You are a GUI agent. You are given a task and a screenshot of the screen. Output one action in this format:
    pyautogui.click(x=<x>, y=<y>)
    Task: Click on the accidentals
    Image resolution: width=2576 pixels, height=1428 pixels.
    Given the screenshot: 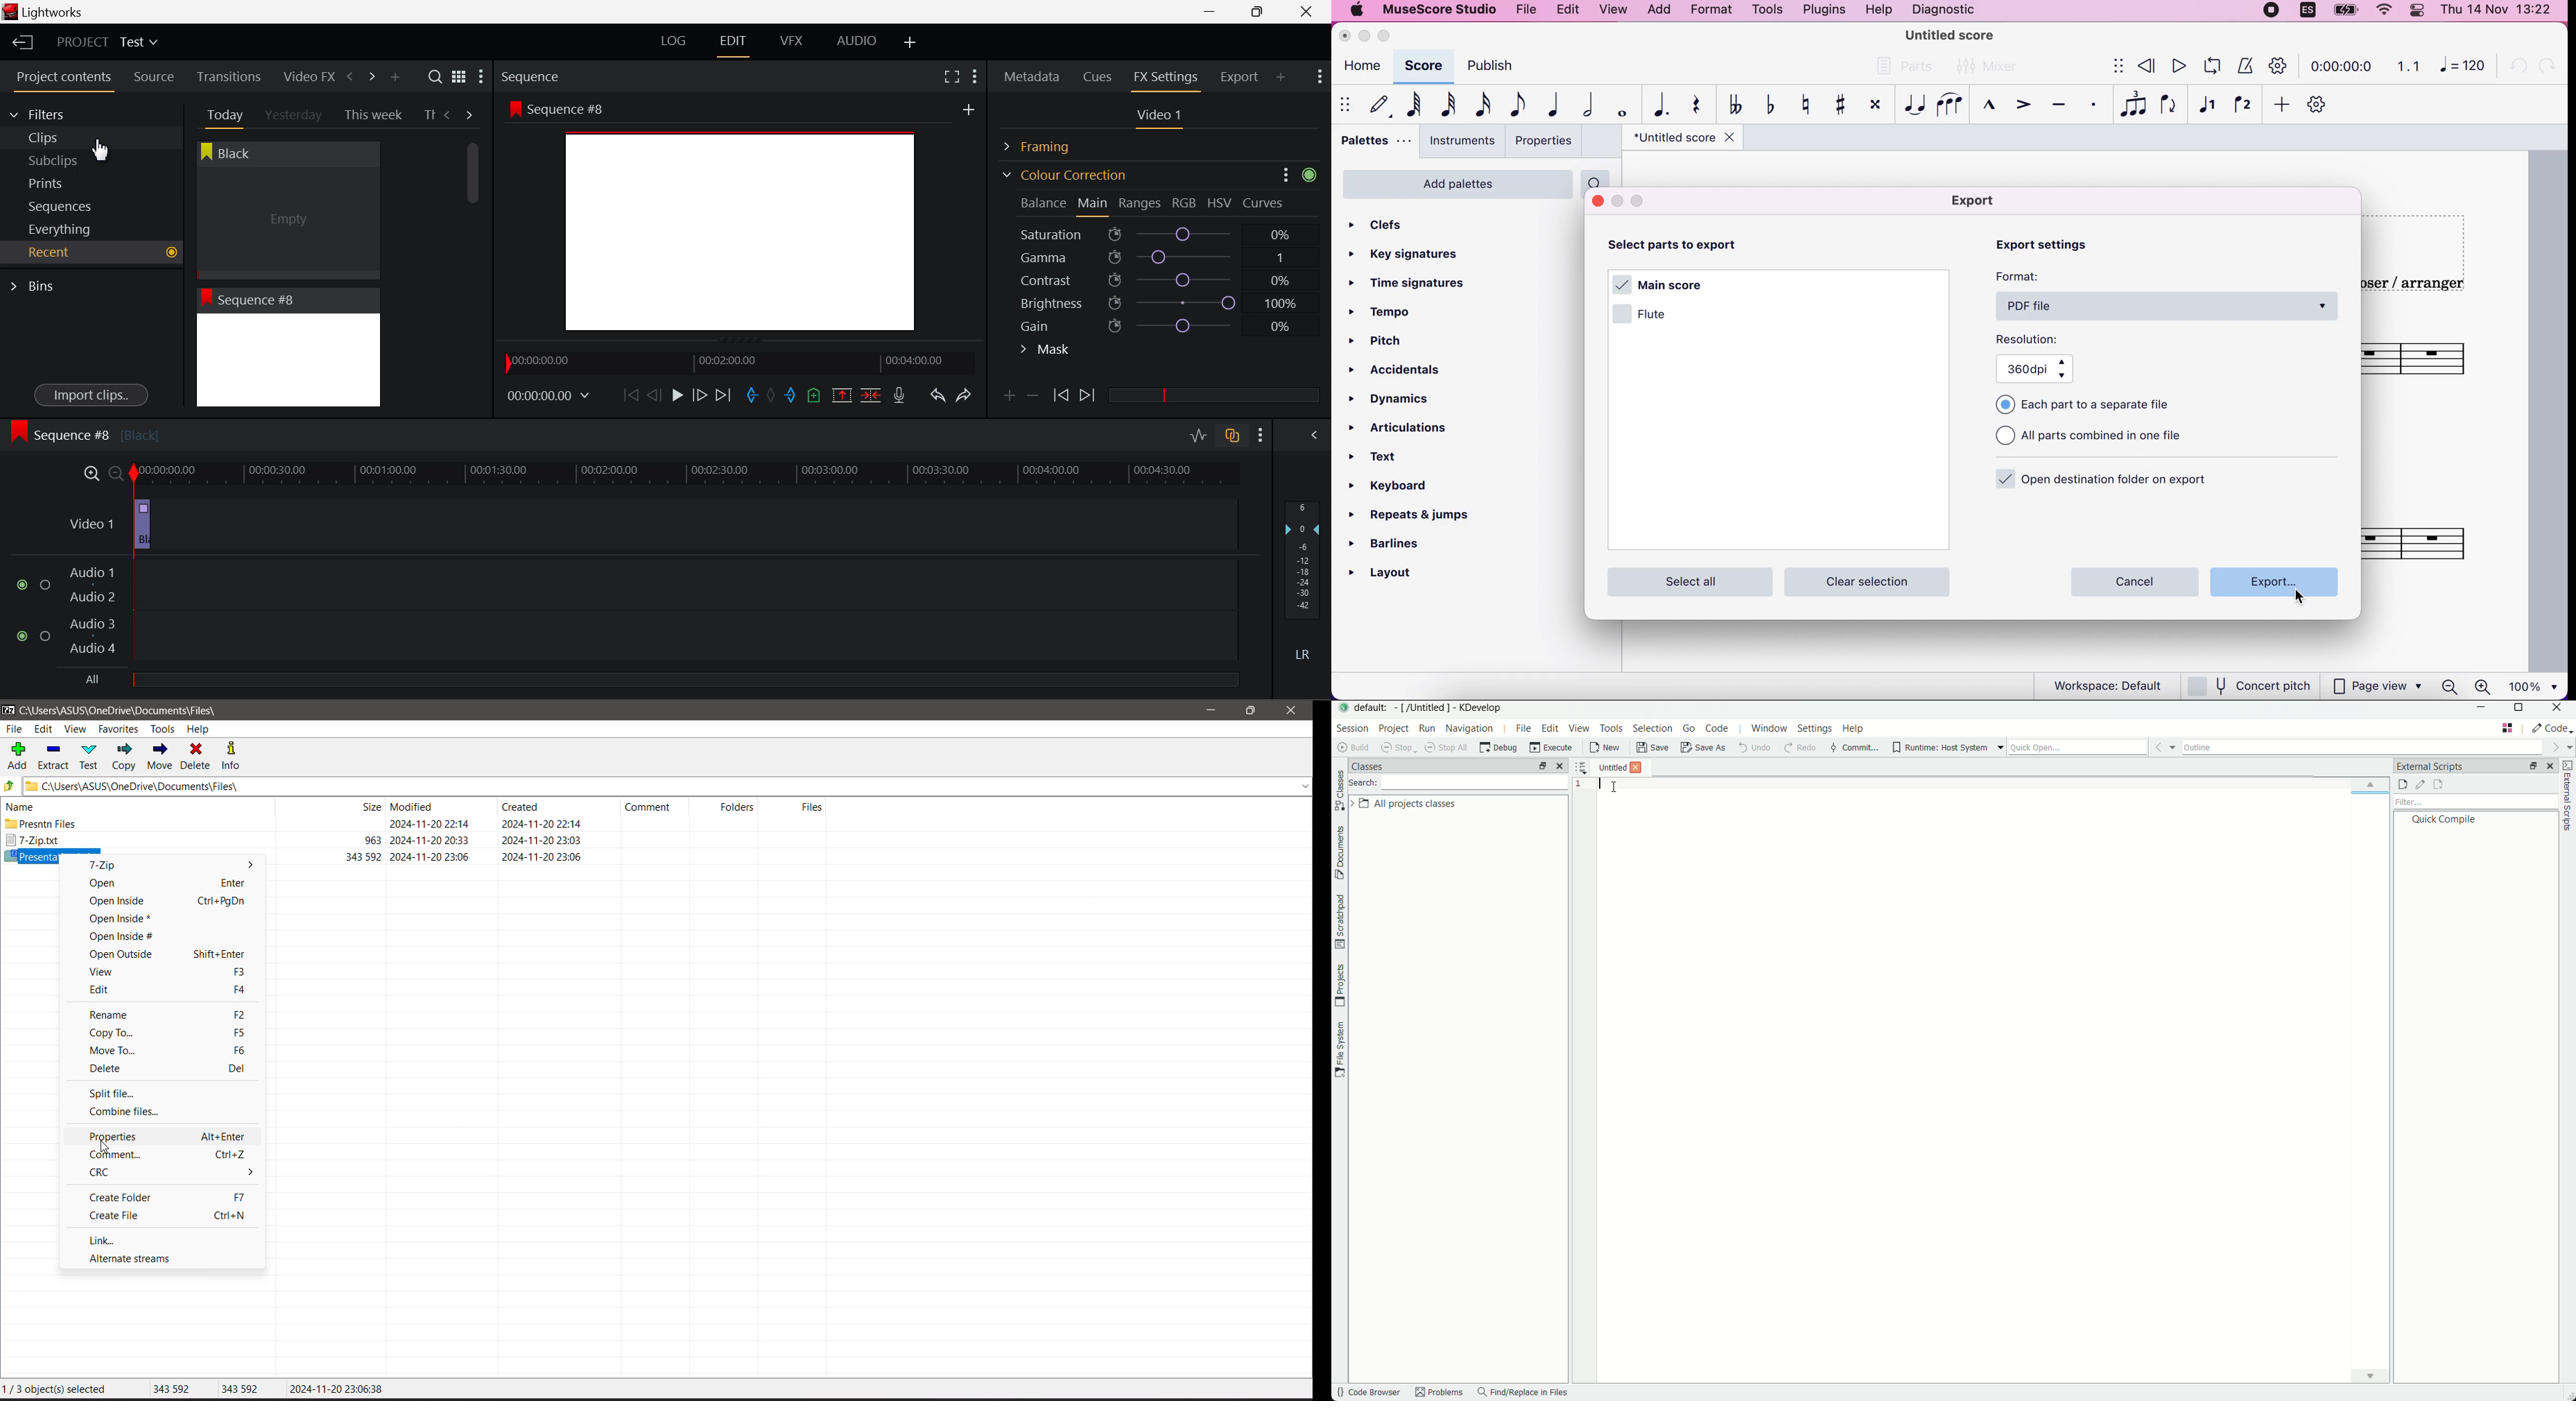 What is the action you would take?
    pyautogui.click(x=1402, y=375)
    